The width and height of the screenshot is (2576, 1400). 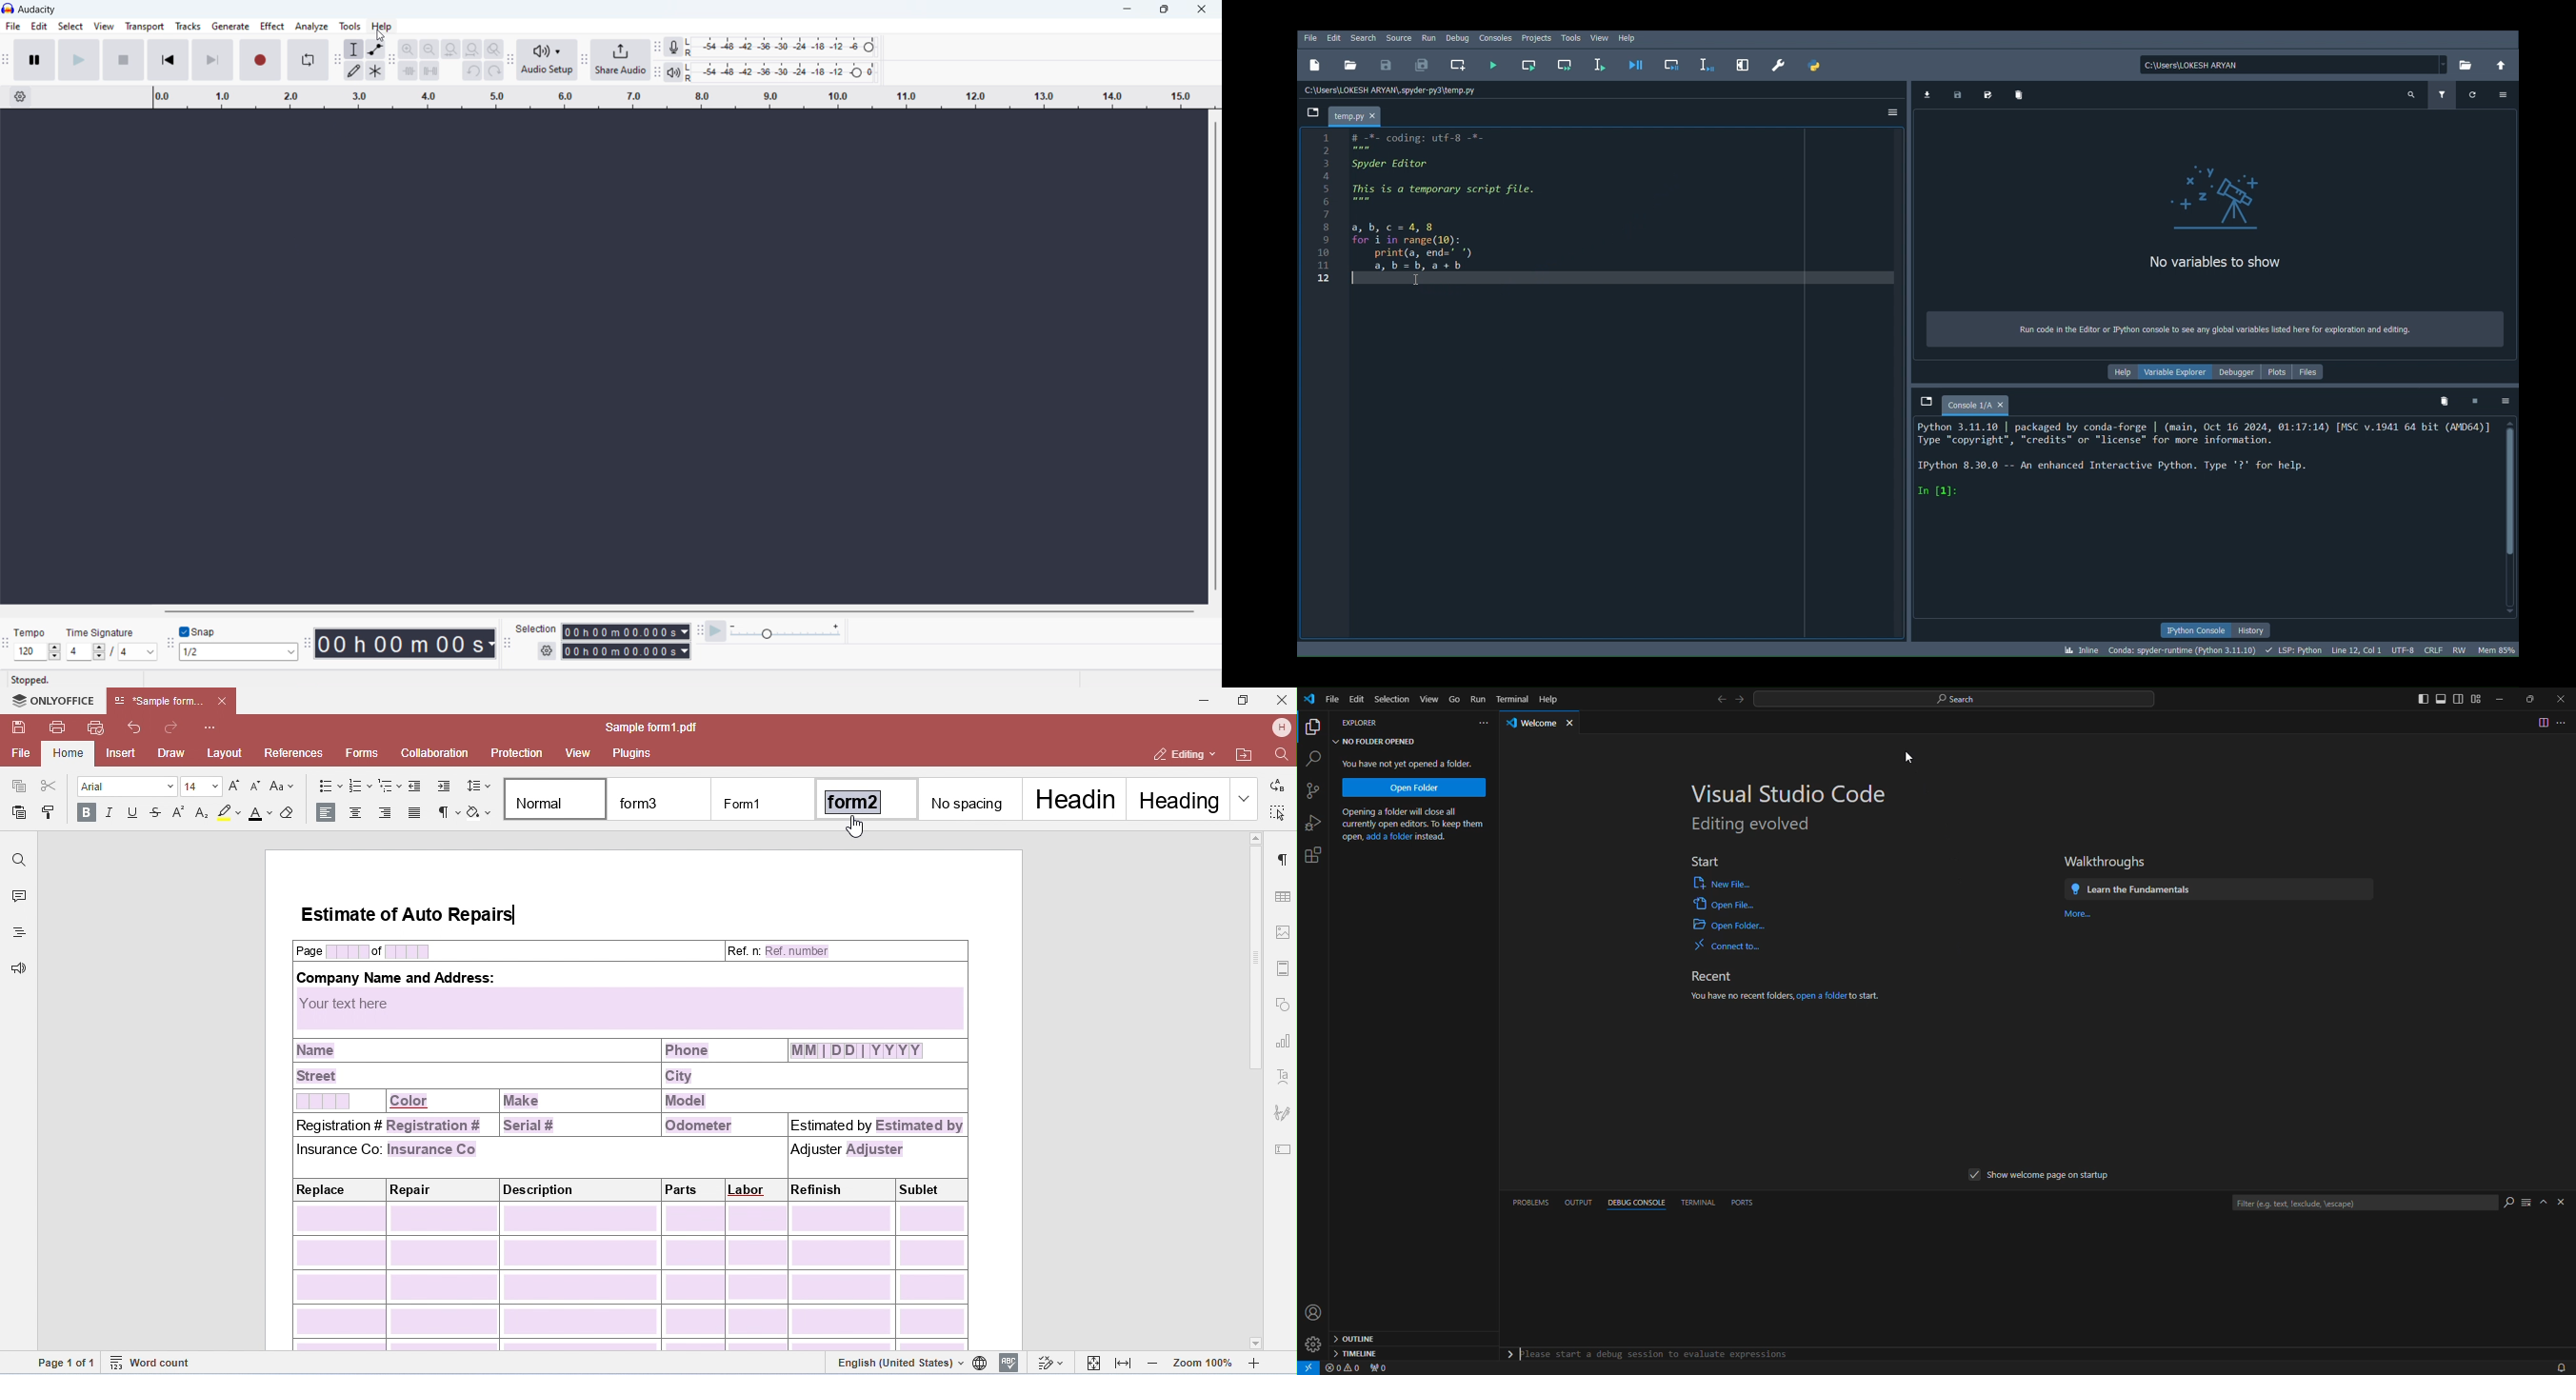 What do you see at coordinates (472, 48) in the screenshot?
I see `fit project to width` at bounding box center [472, 48].